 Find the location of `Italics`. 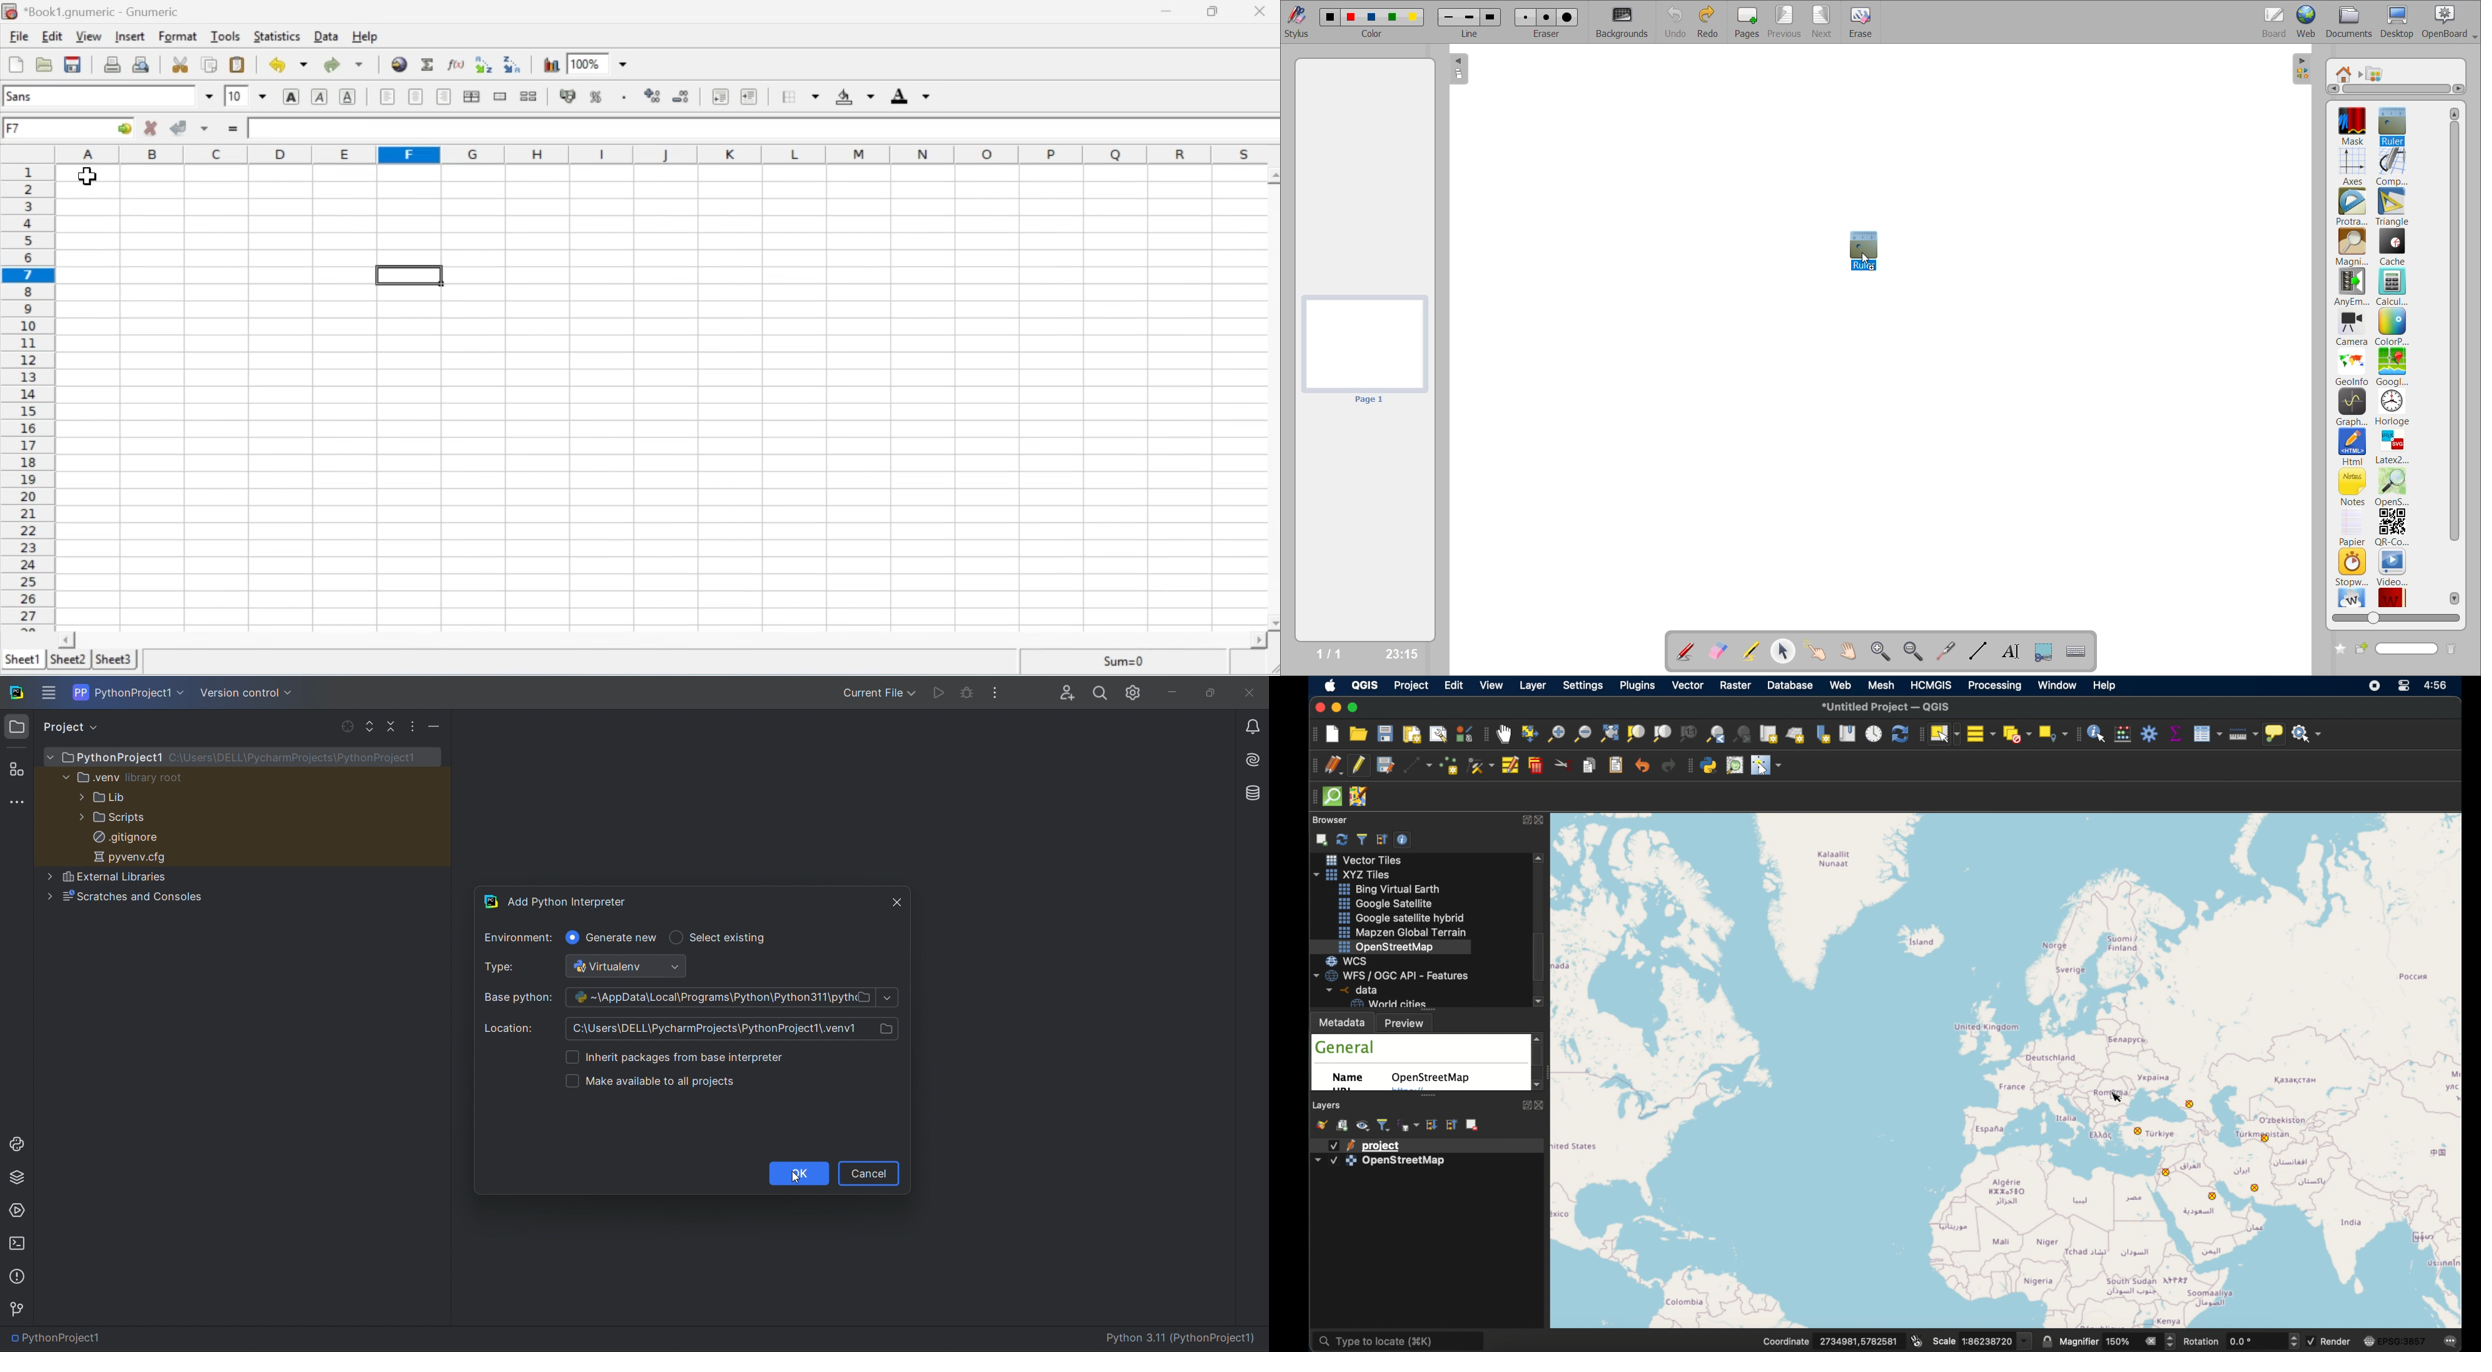

Italics is located at coordinates (320, 97).